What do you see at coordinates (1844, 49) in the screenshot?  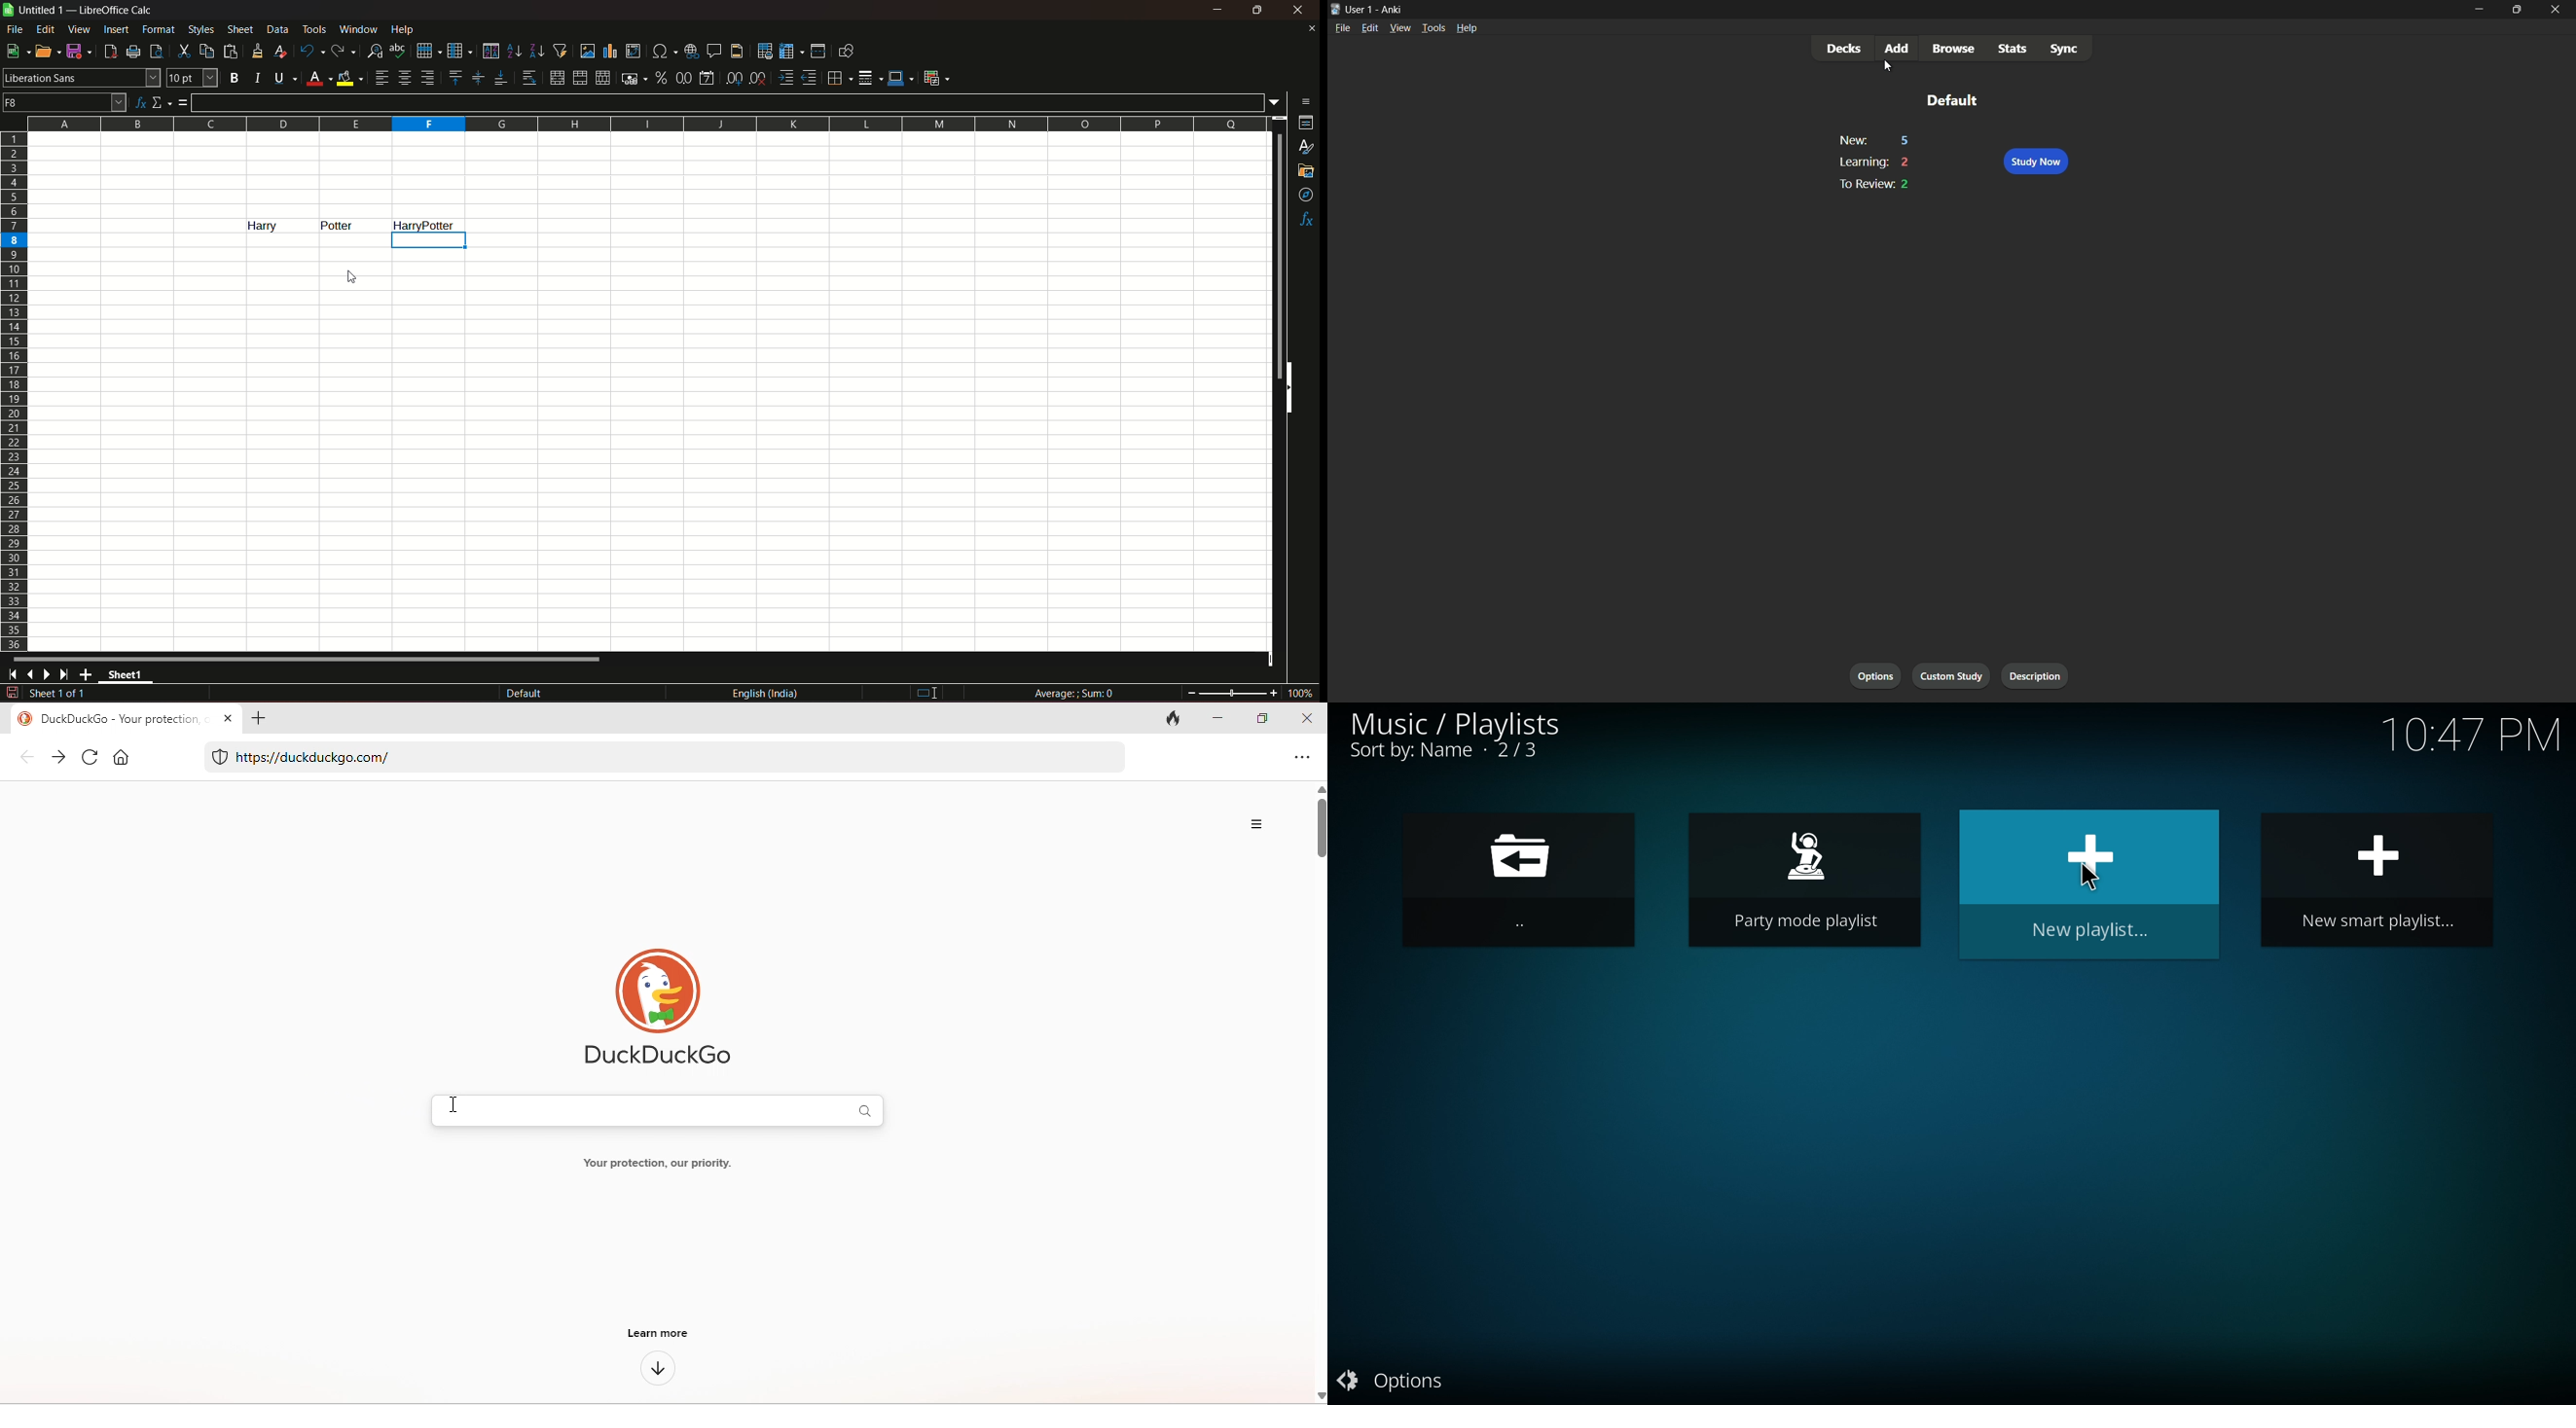 I see `decks` at bounding box center [1844, 49].